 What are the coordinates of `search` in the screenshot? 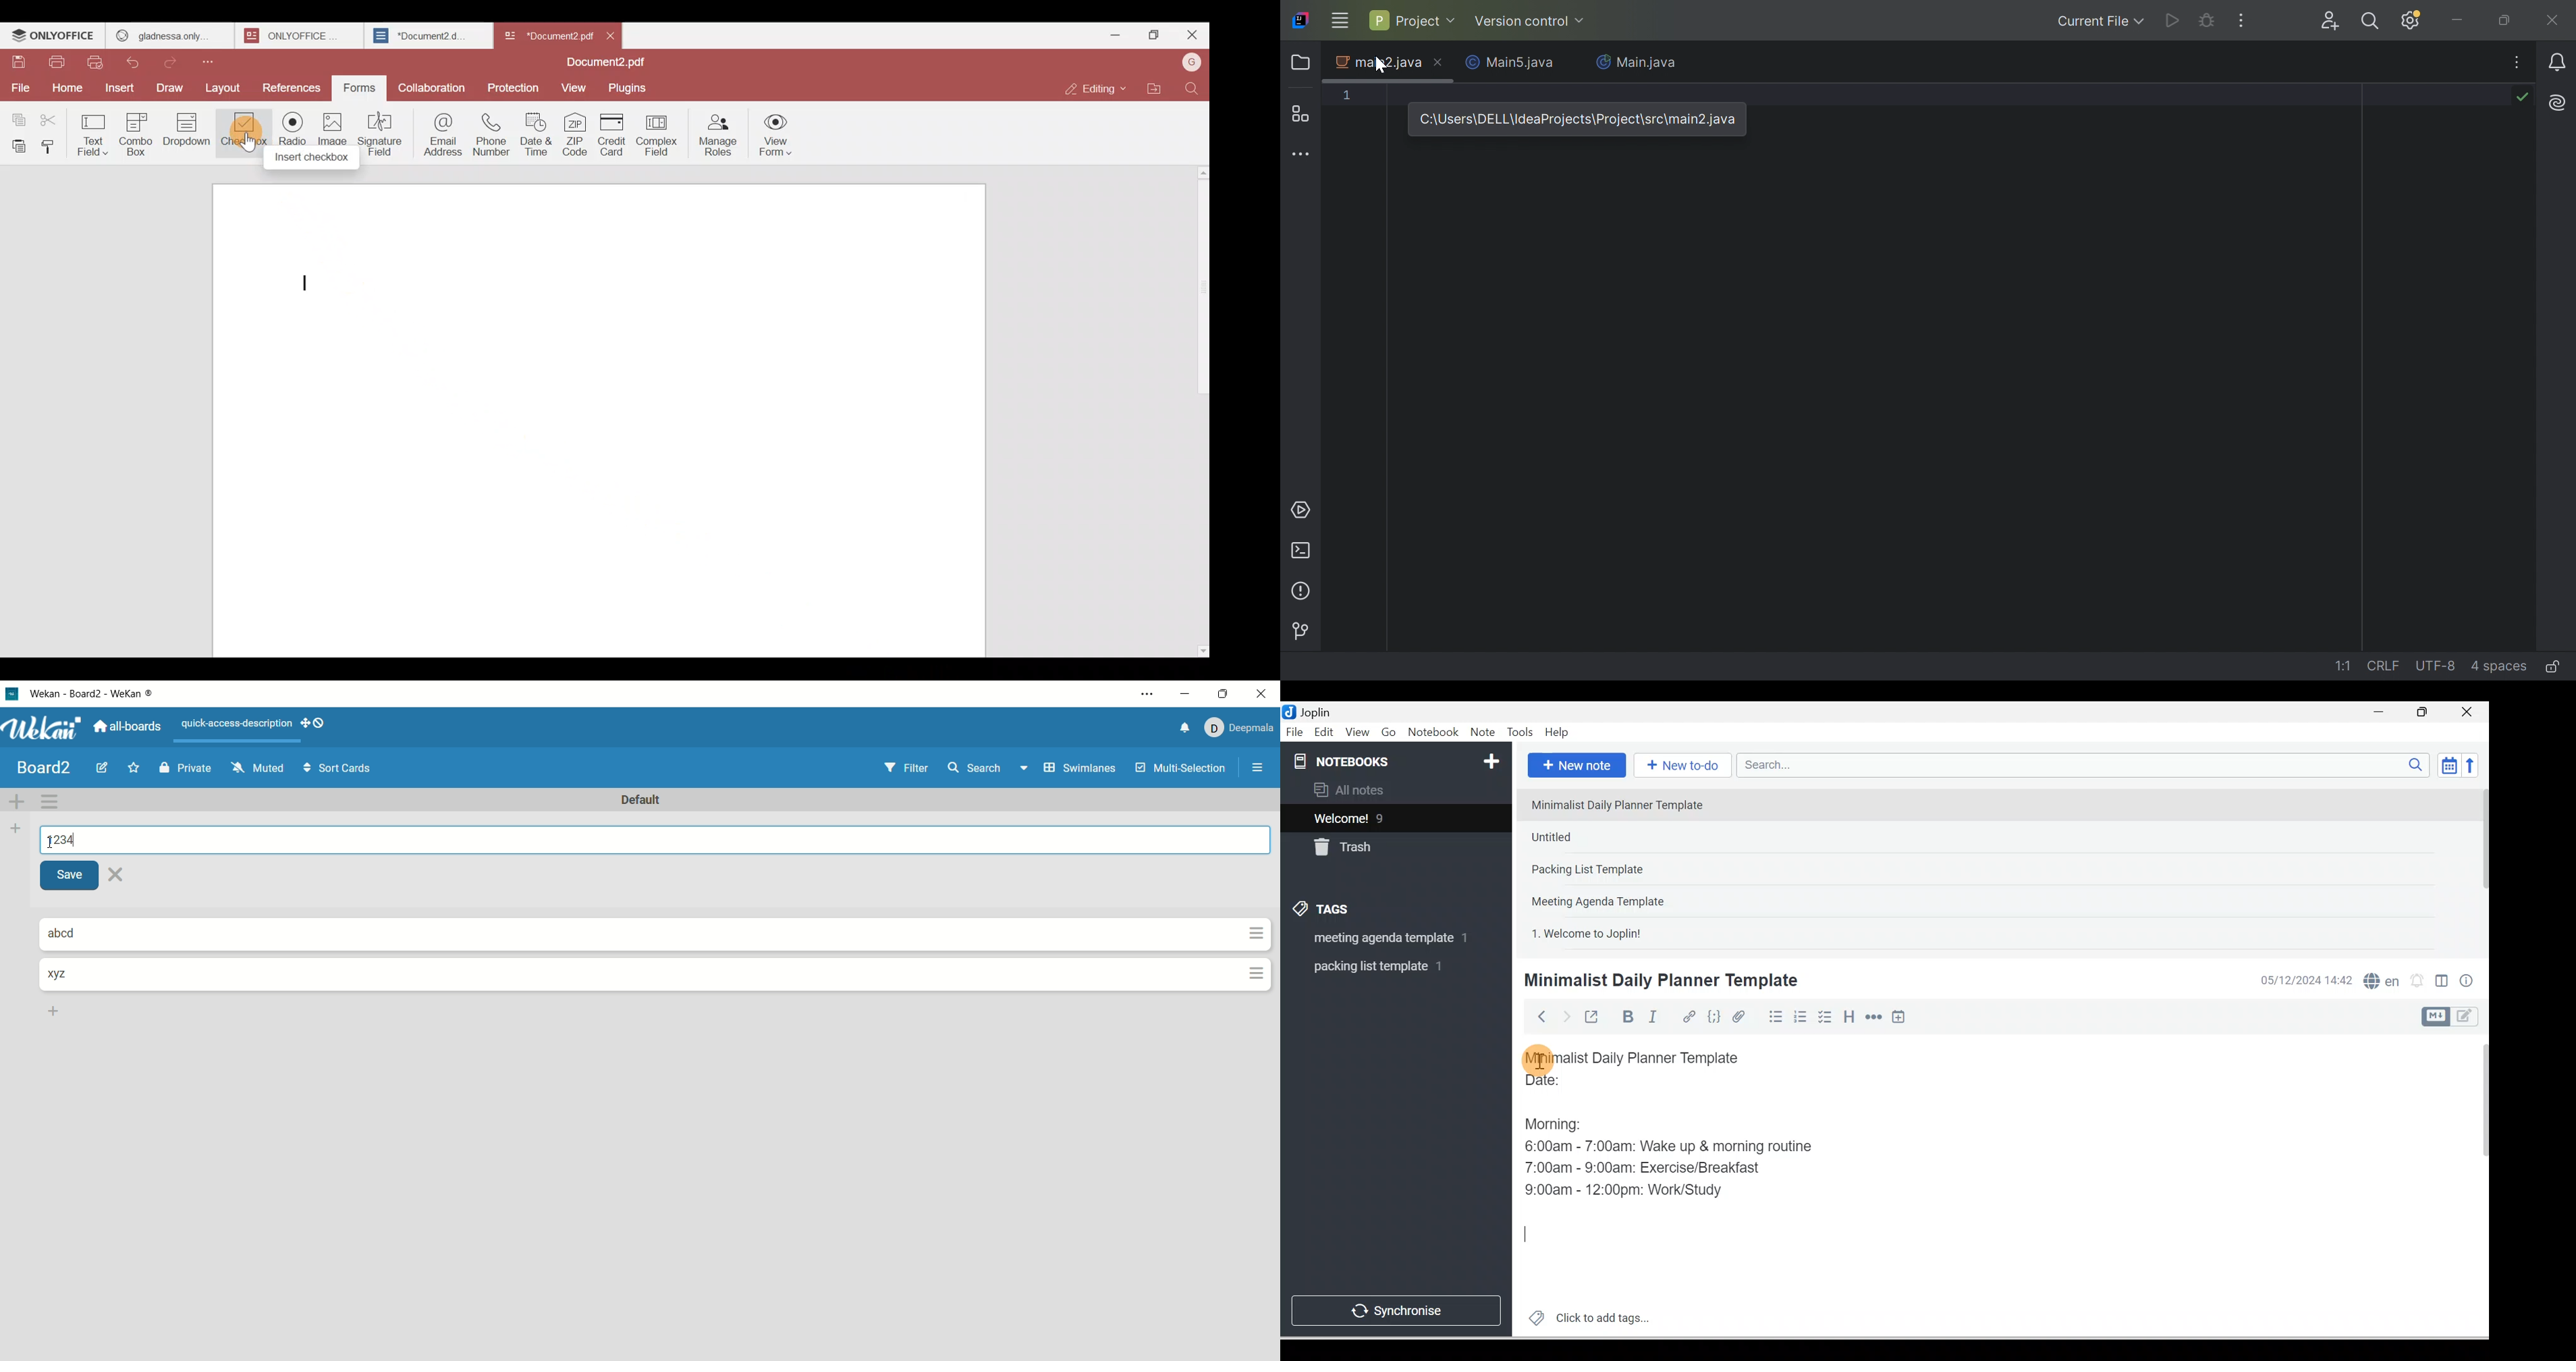 It's located at (989, 770).